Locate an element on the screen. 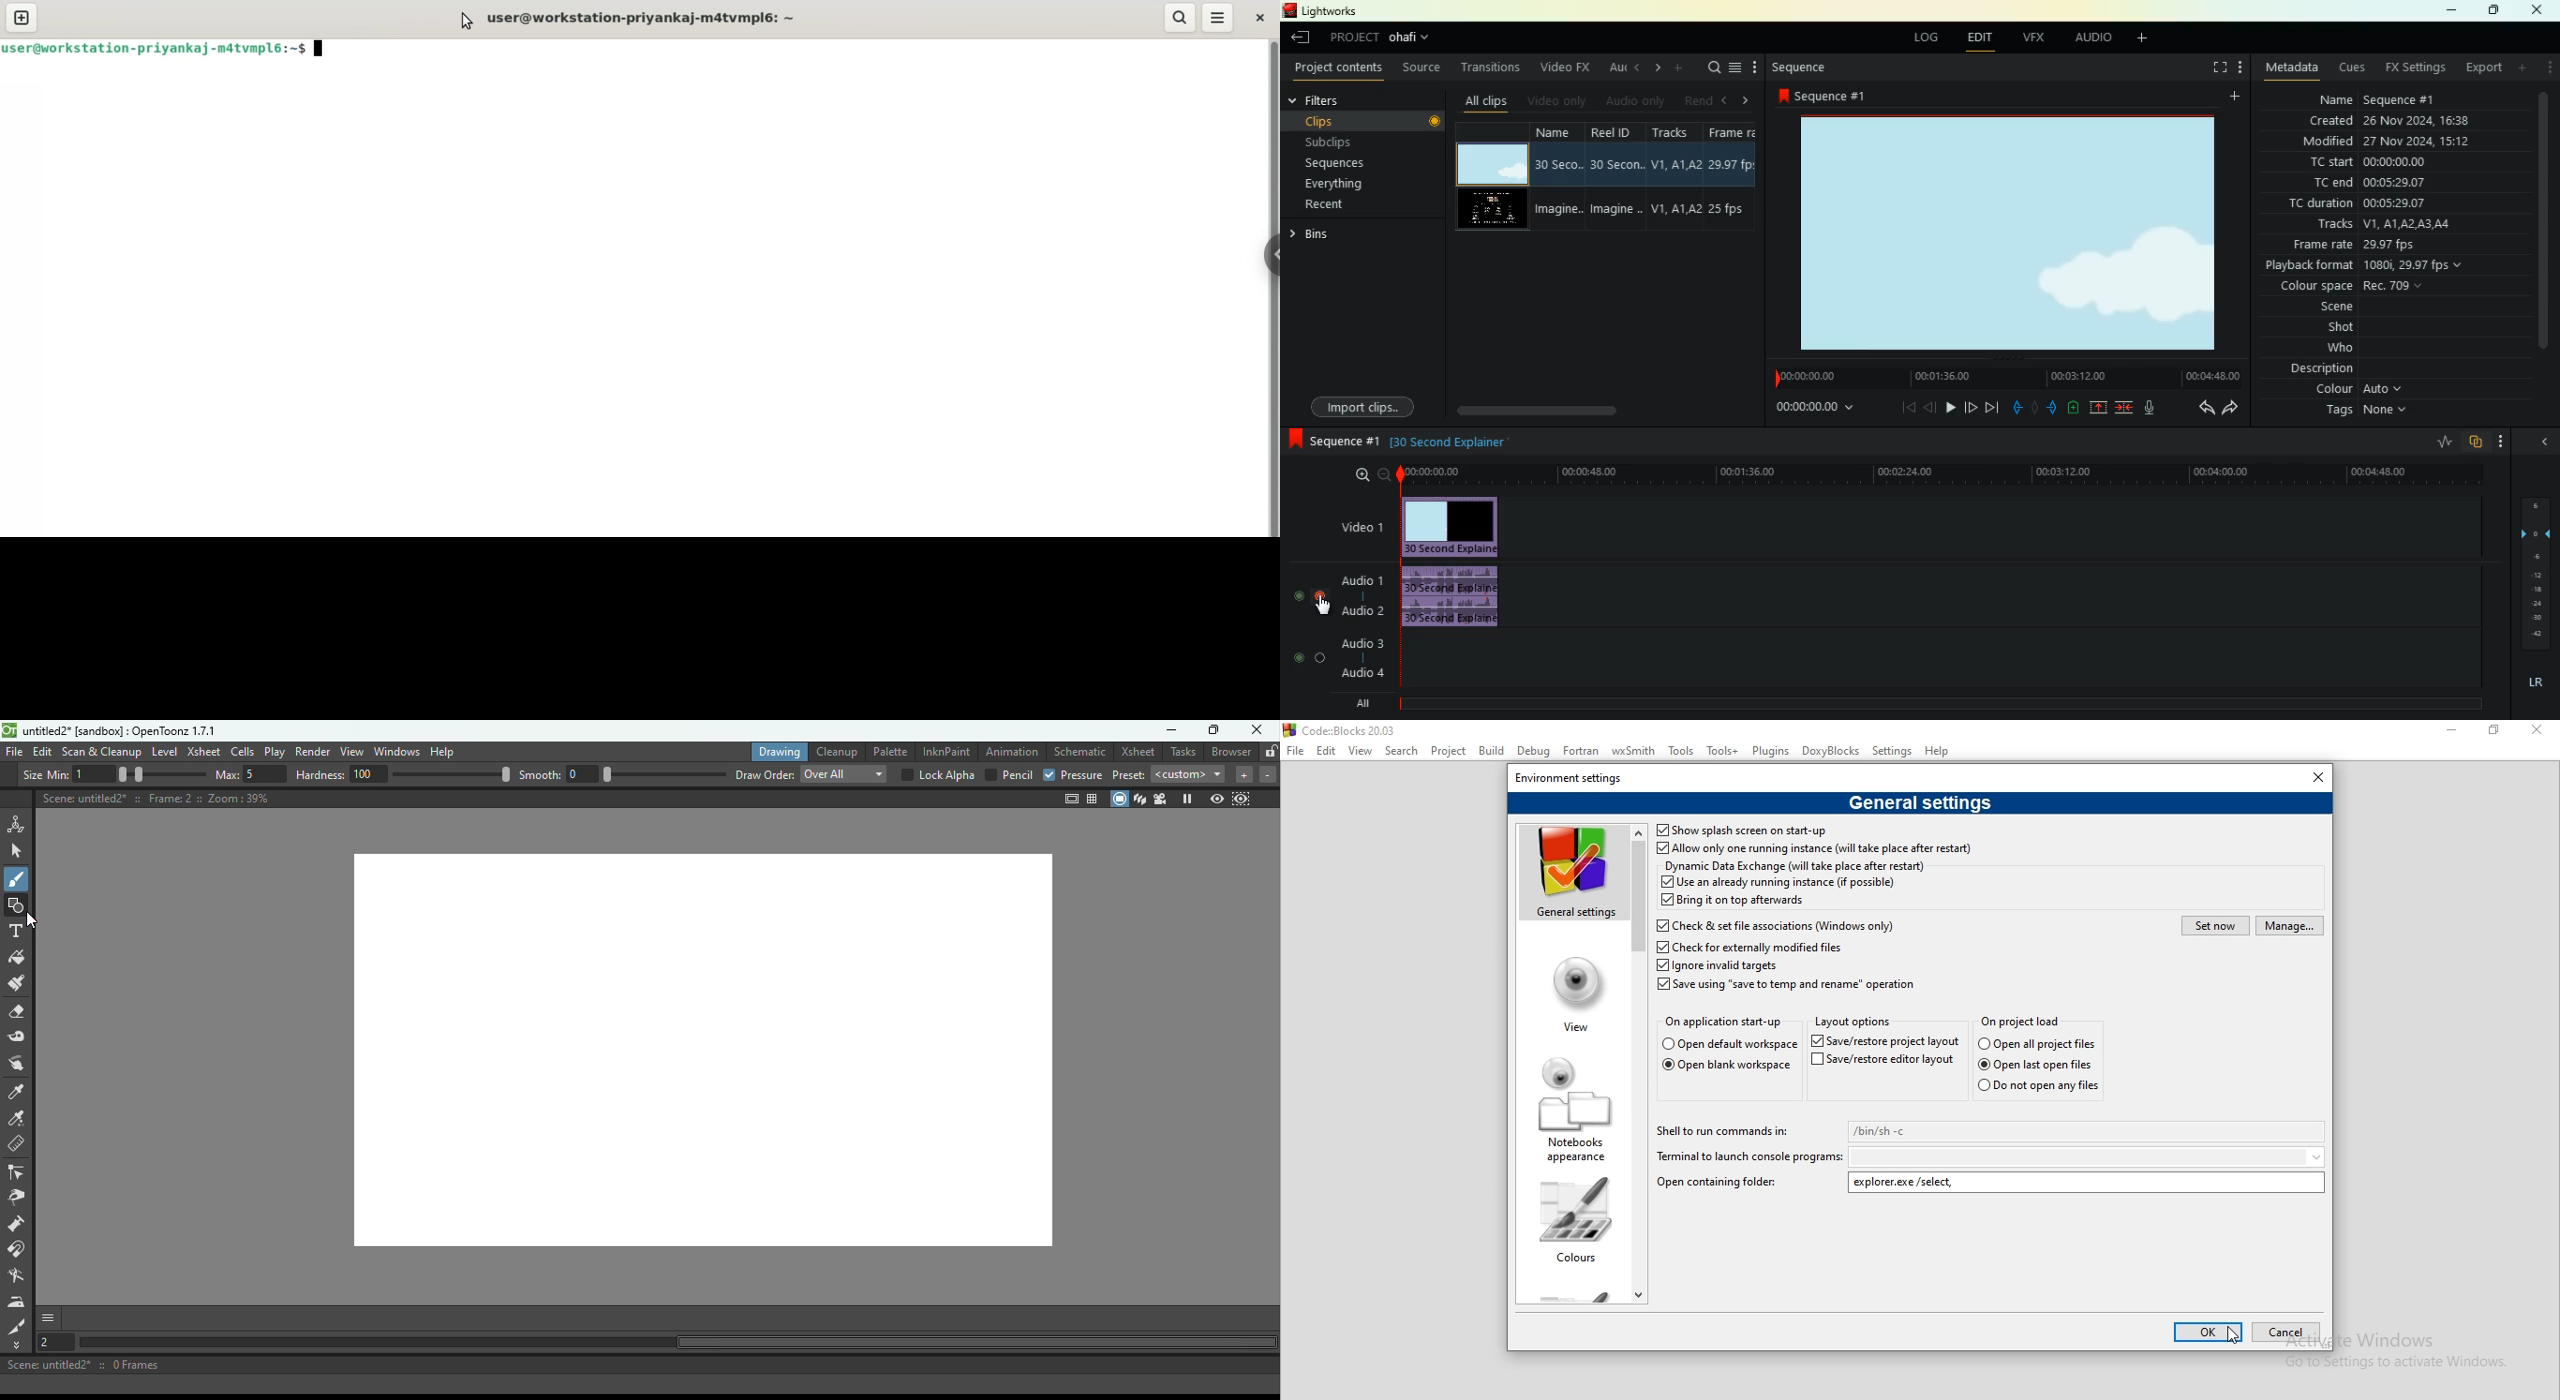 The height and width of the screenshot is (1400, 2576). Pinch tool is located at coordinates (22, 1064).